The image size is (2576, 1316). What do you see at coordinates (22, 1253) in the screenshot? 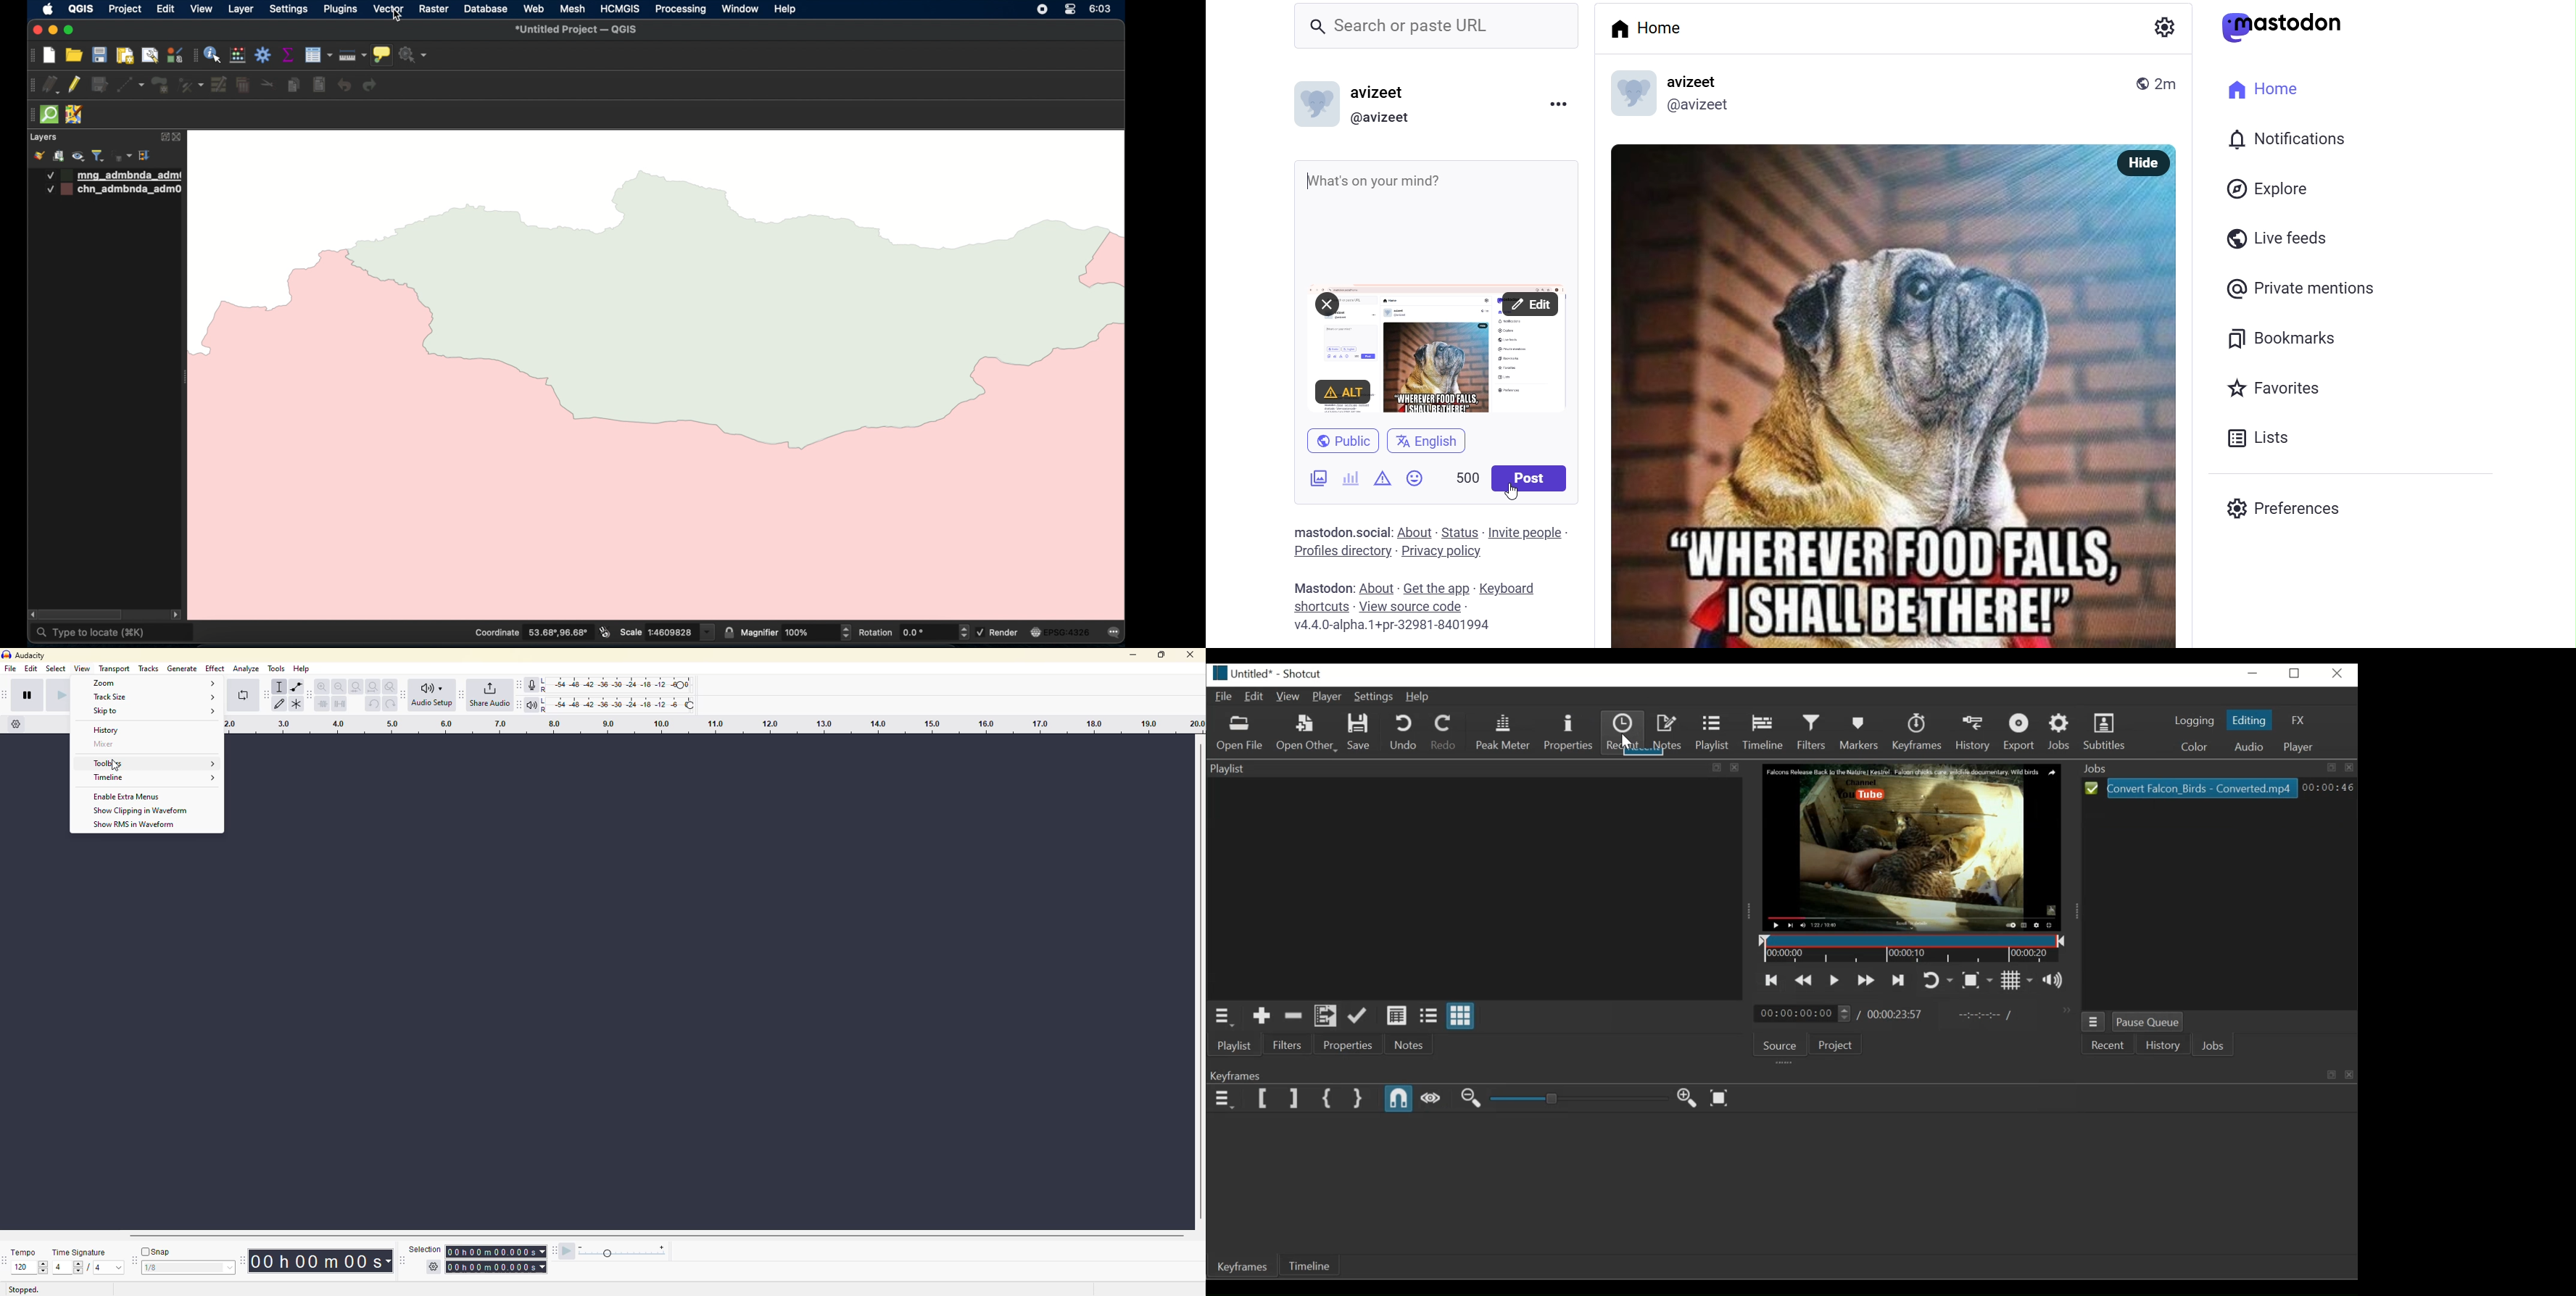
I see `tempo` at bounding box center [22, 1253].